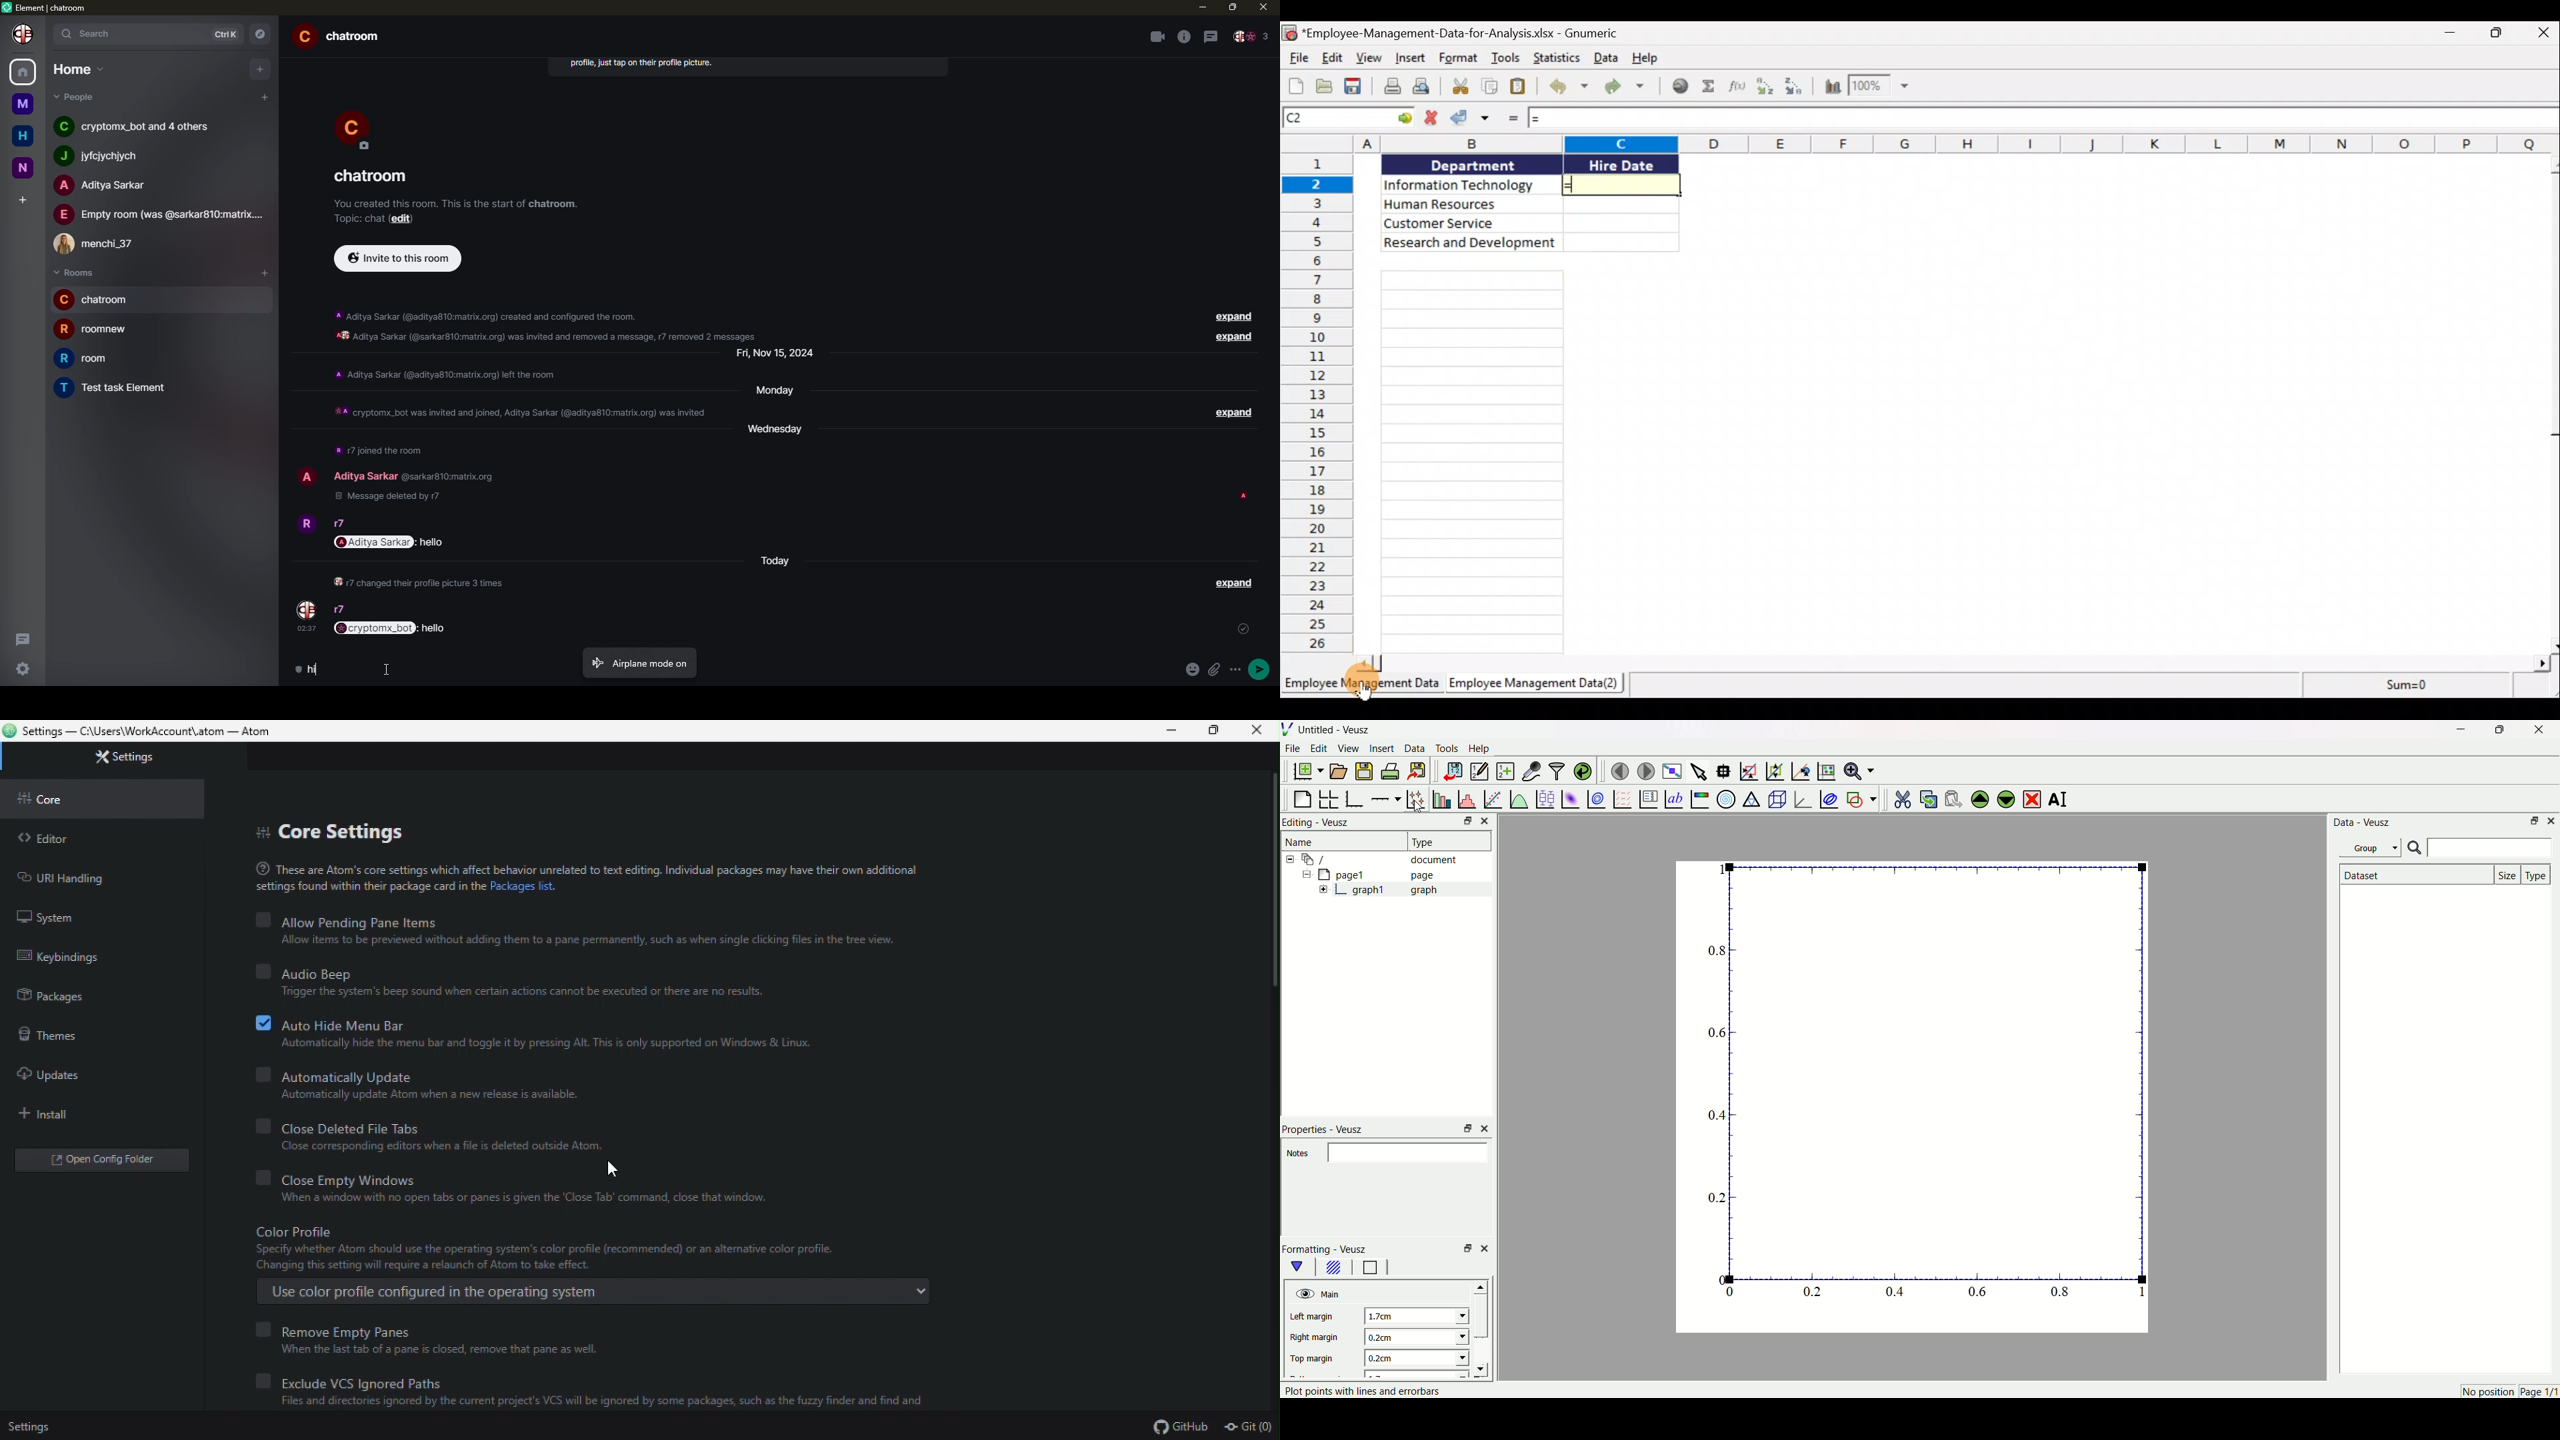  I want to click on Redo undone action, so click(1630, 89).